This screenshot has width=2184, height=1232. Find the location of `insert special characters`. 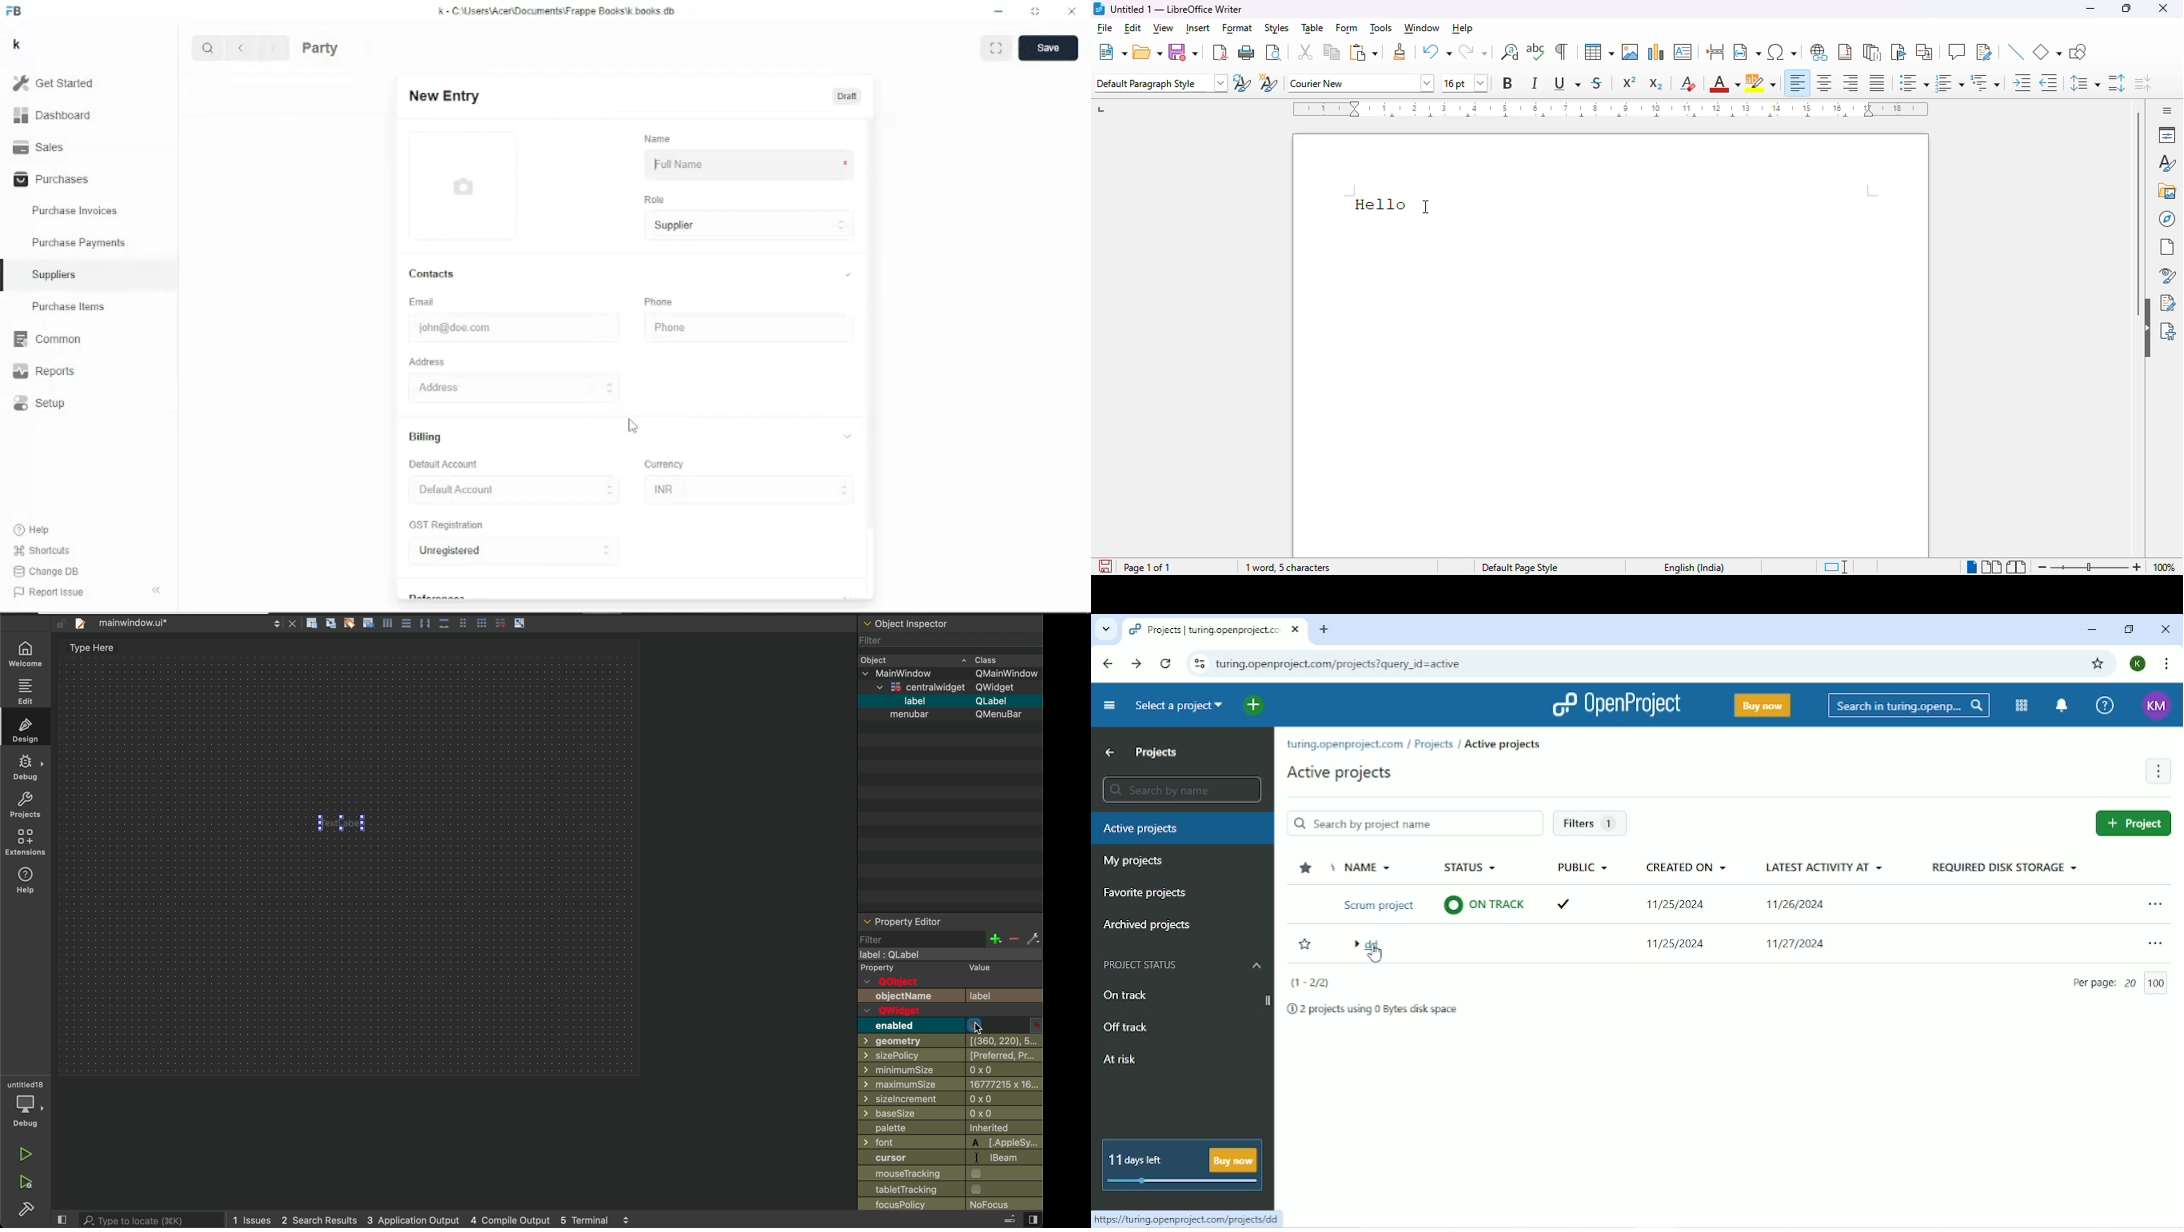

insert special characters is located at coordinates (1784, 52).